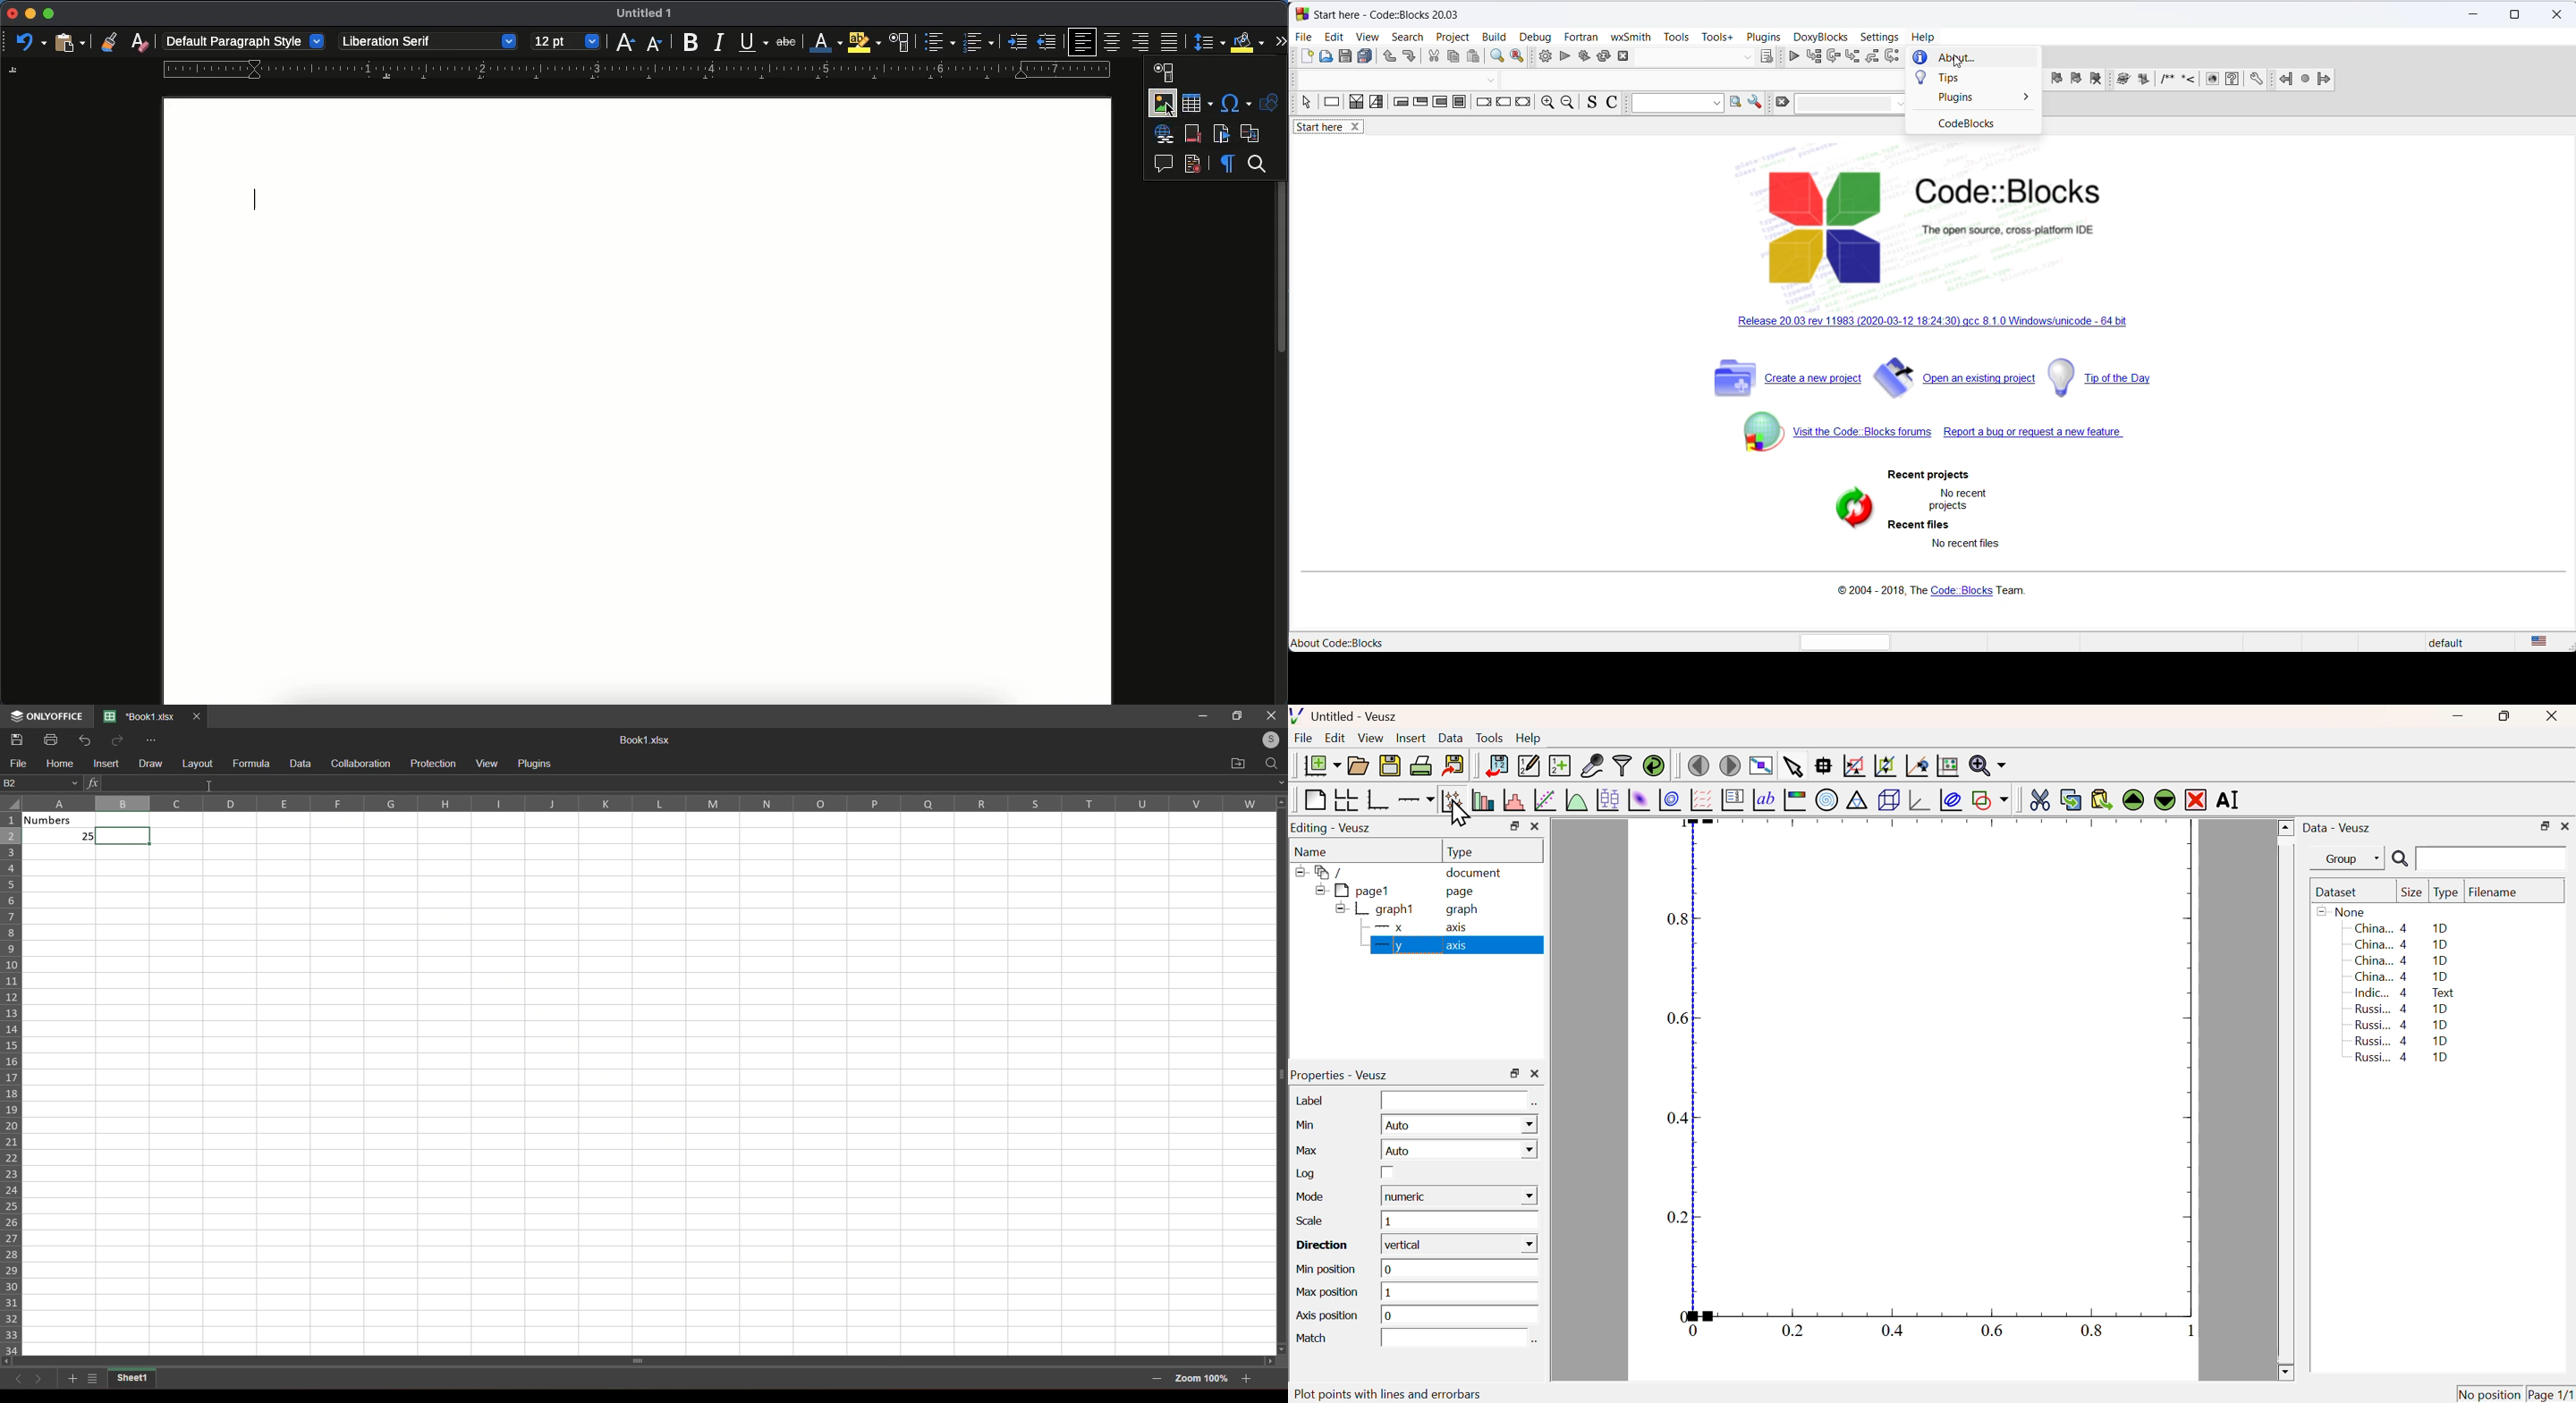 The width and height of the screenshot is (2576, 1428). What do you see at coordinates (1420, 105) in the screenshot?
I see `exit condition loop` at bounding box center [1420, 105].